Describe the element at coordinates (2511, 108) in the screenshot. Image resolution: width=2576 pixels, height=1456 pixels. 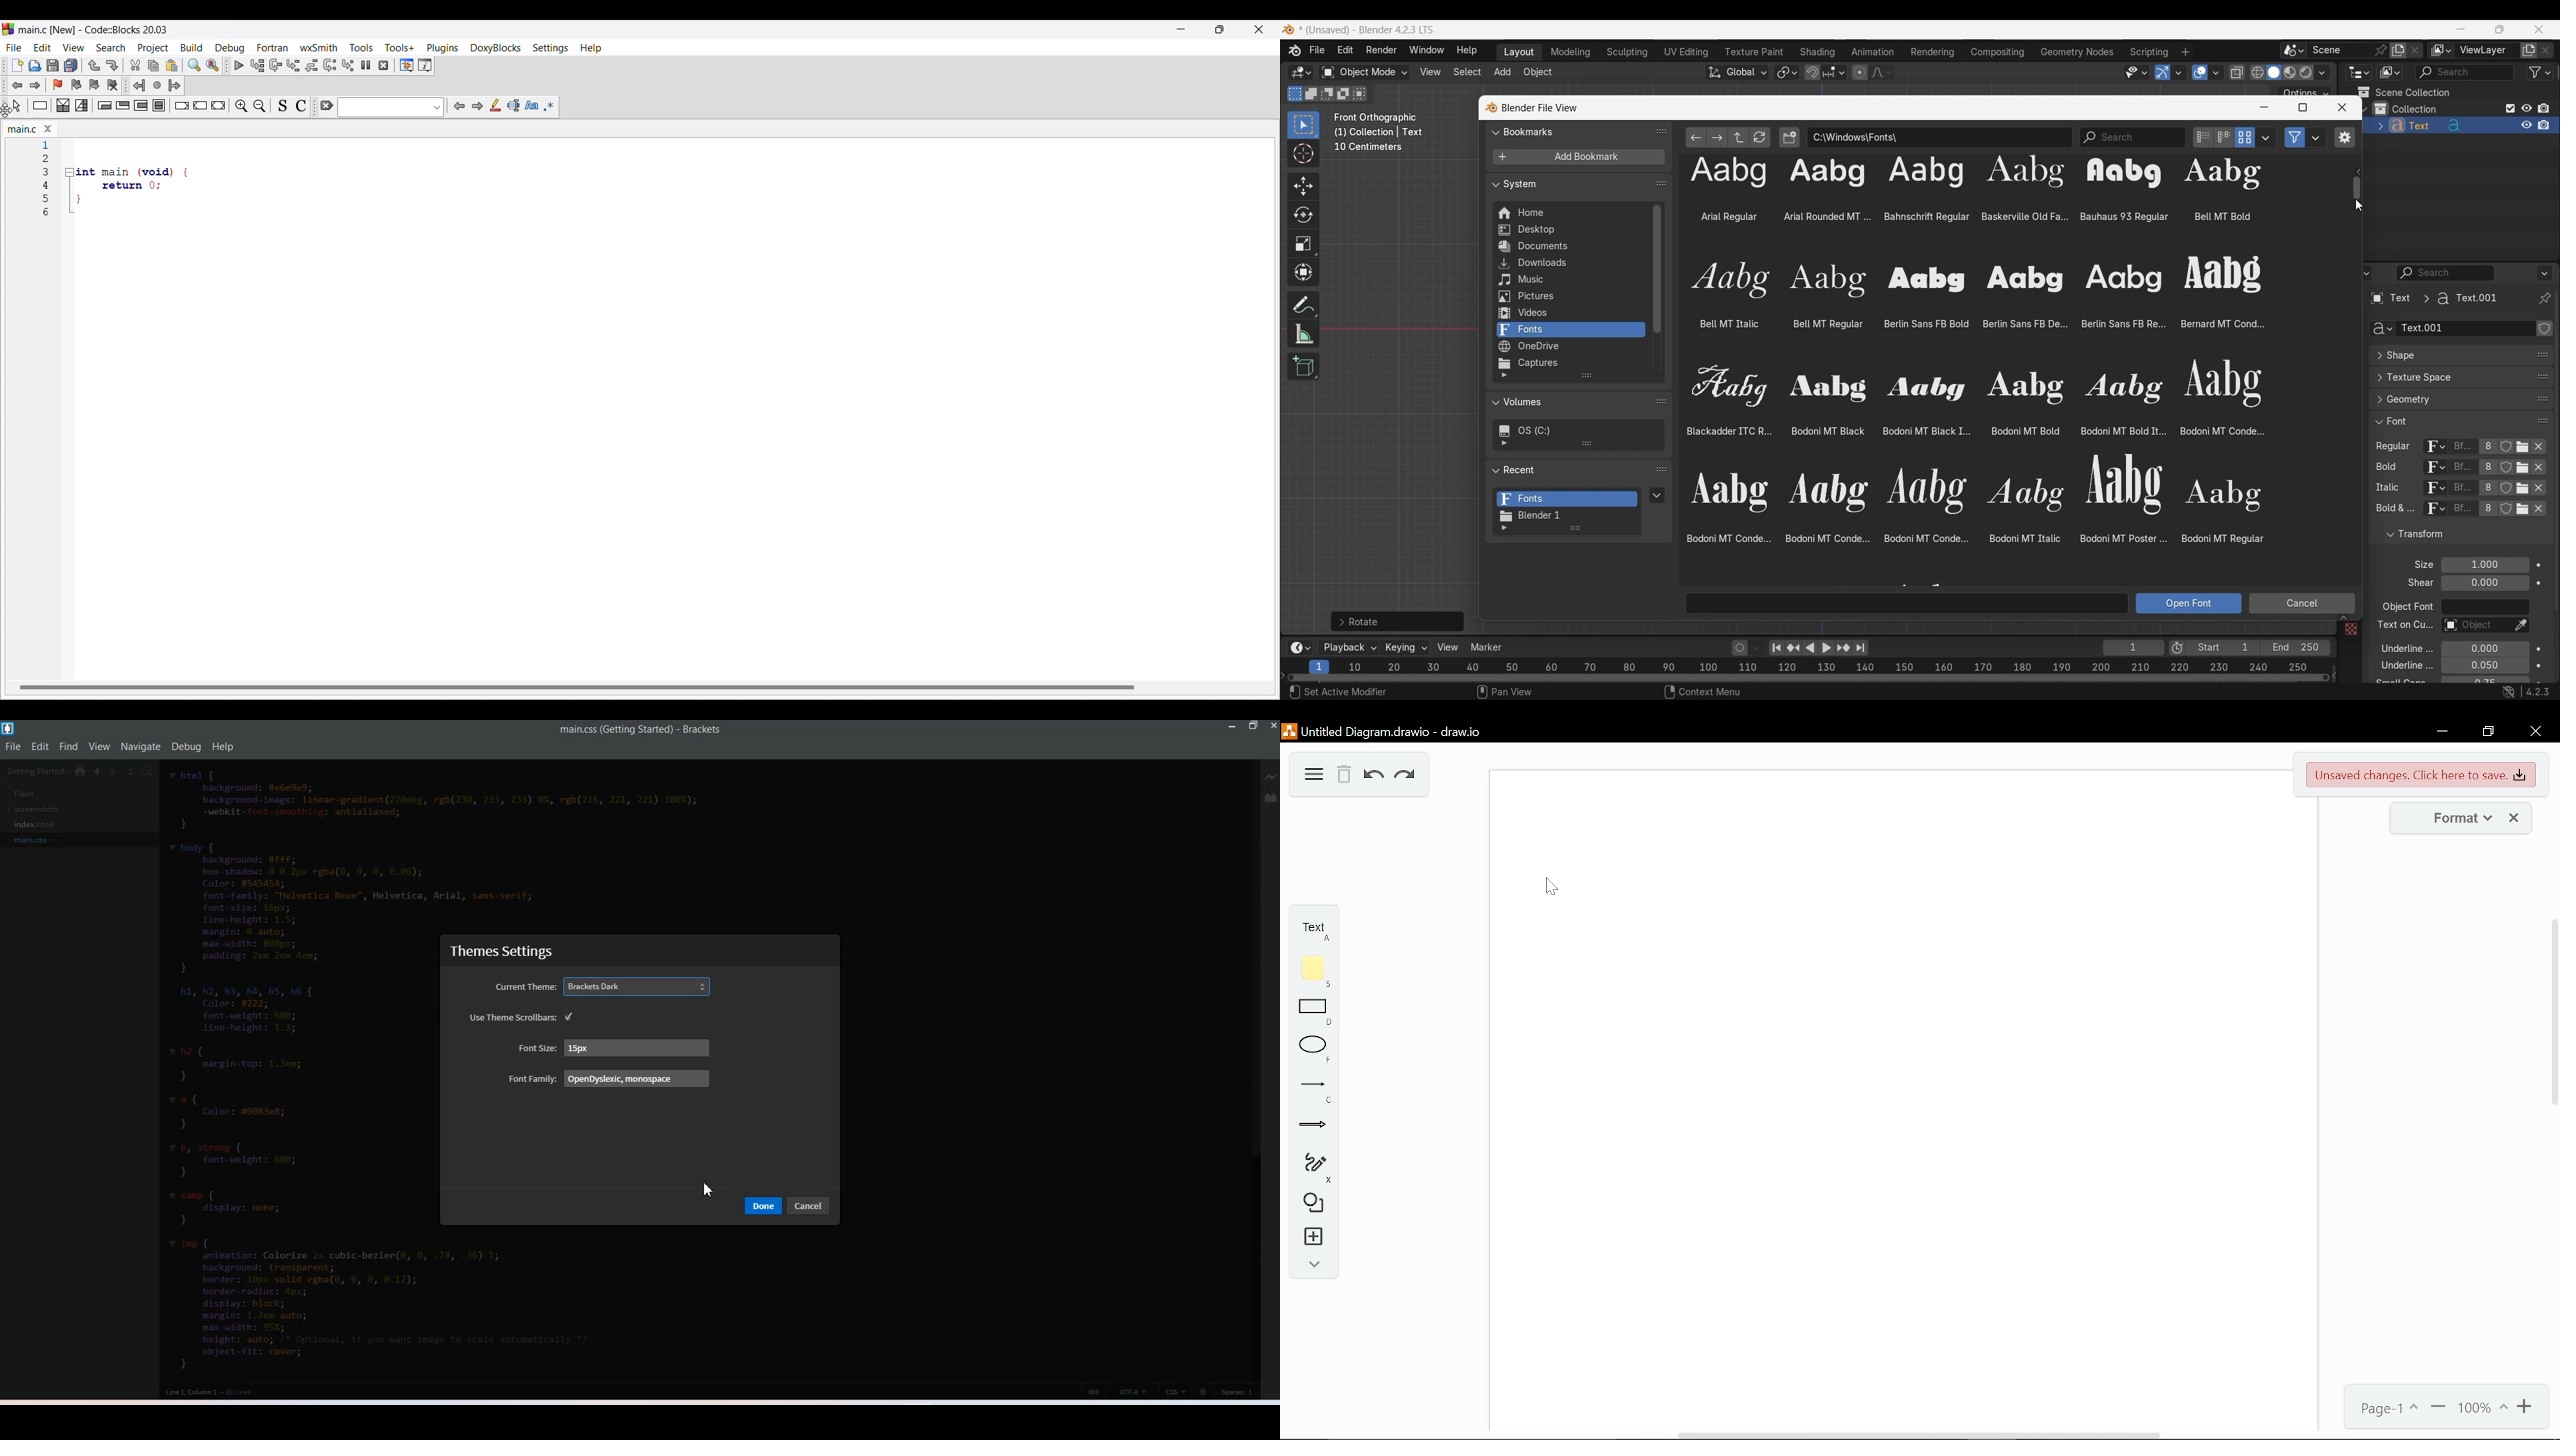
I see `Exclude from view layer` at that location.